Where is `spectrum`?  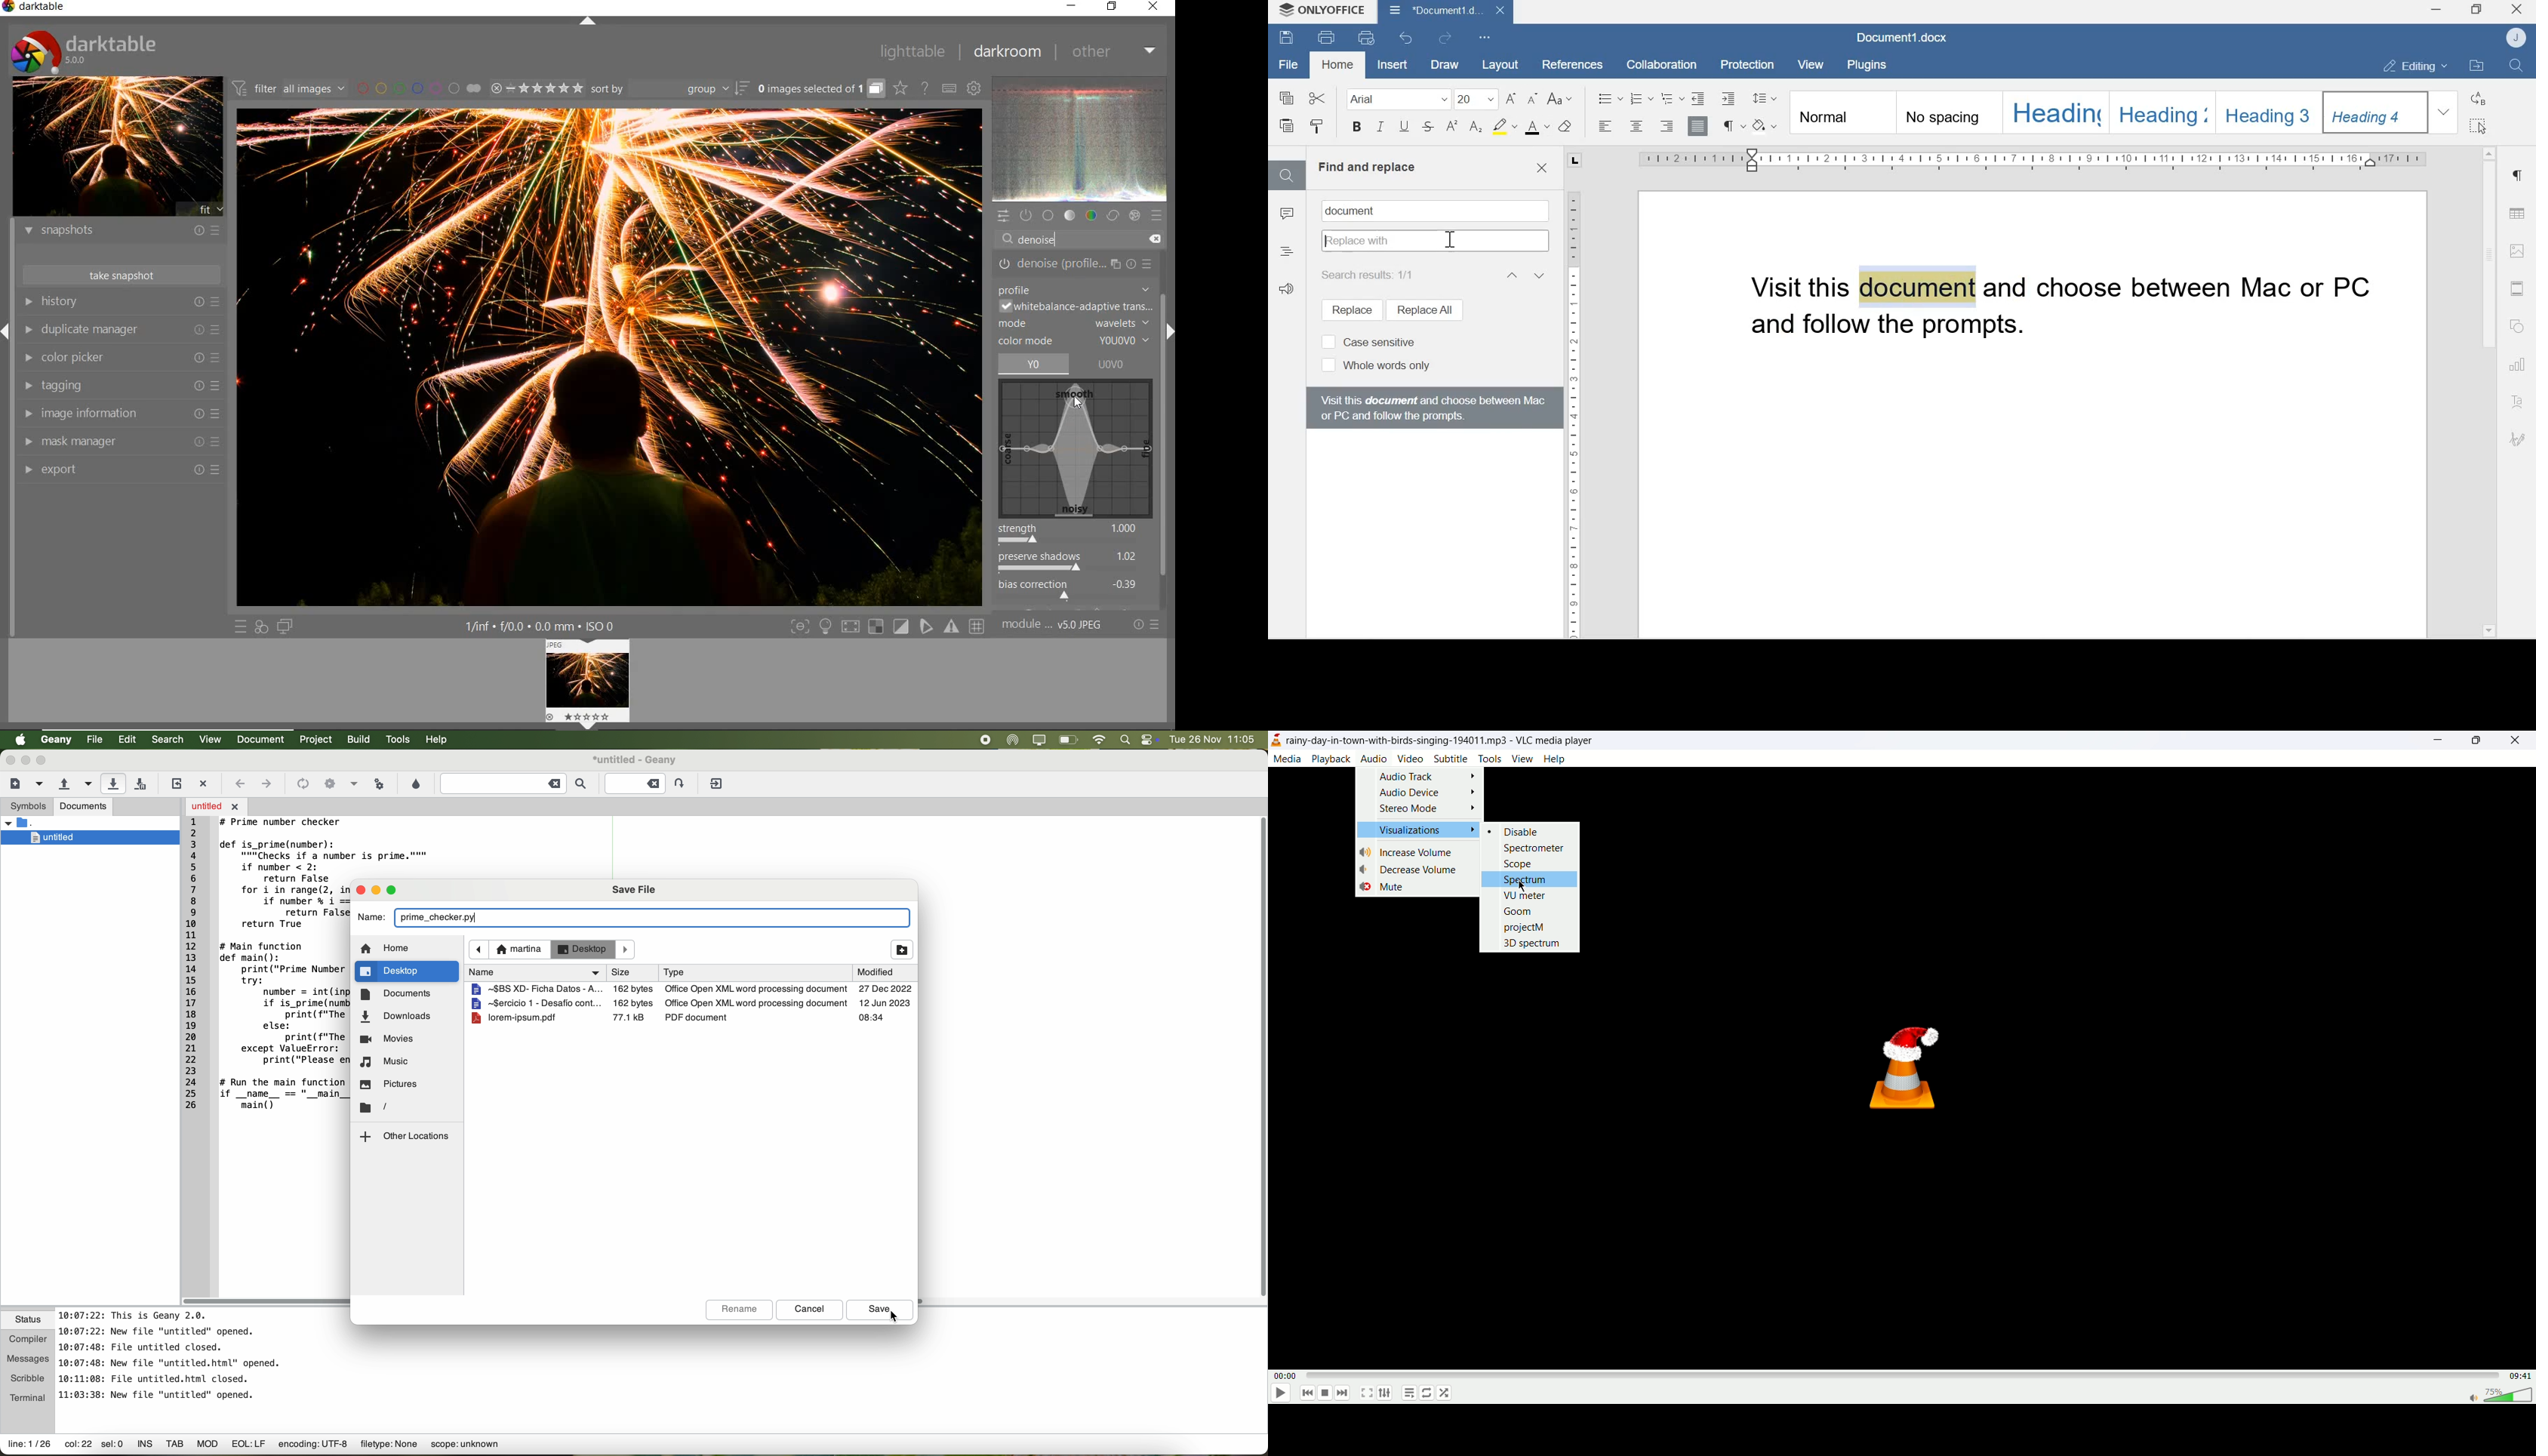
spectrum is located at coordinates (1530, 879).